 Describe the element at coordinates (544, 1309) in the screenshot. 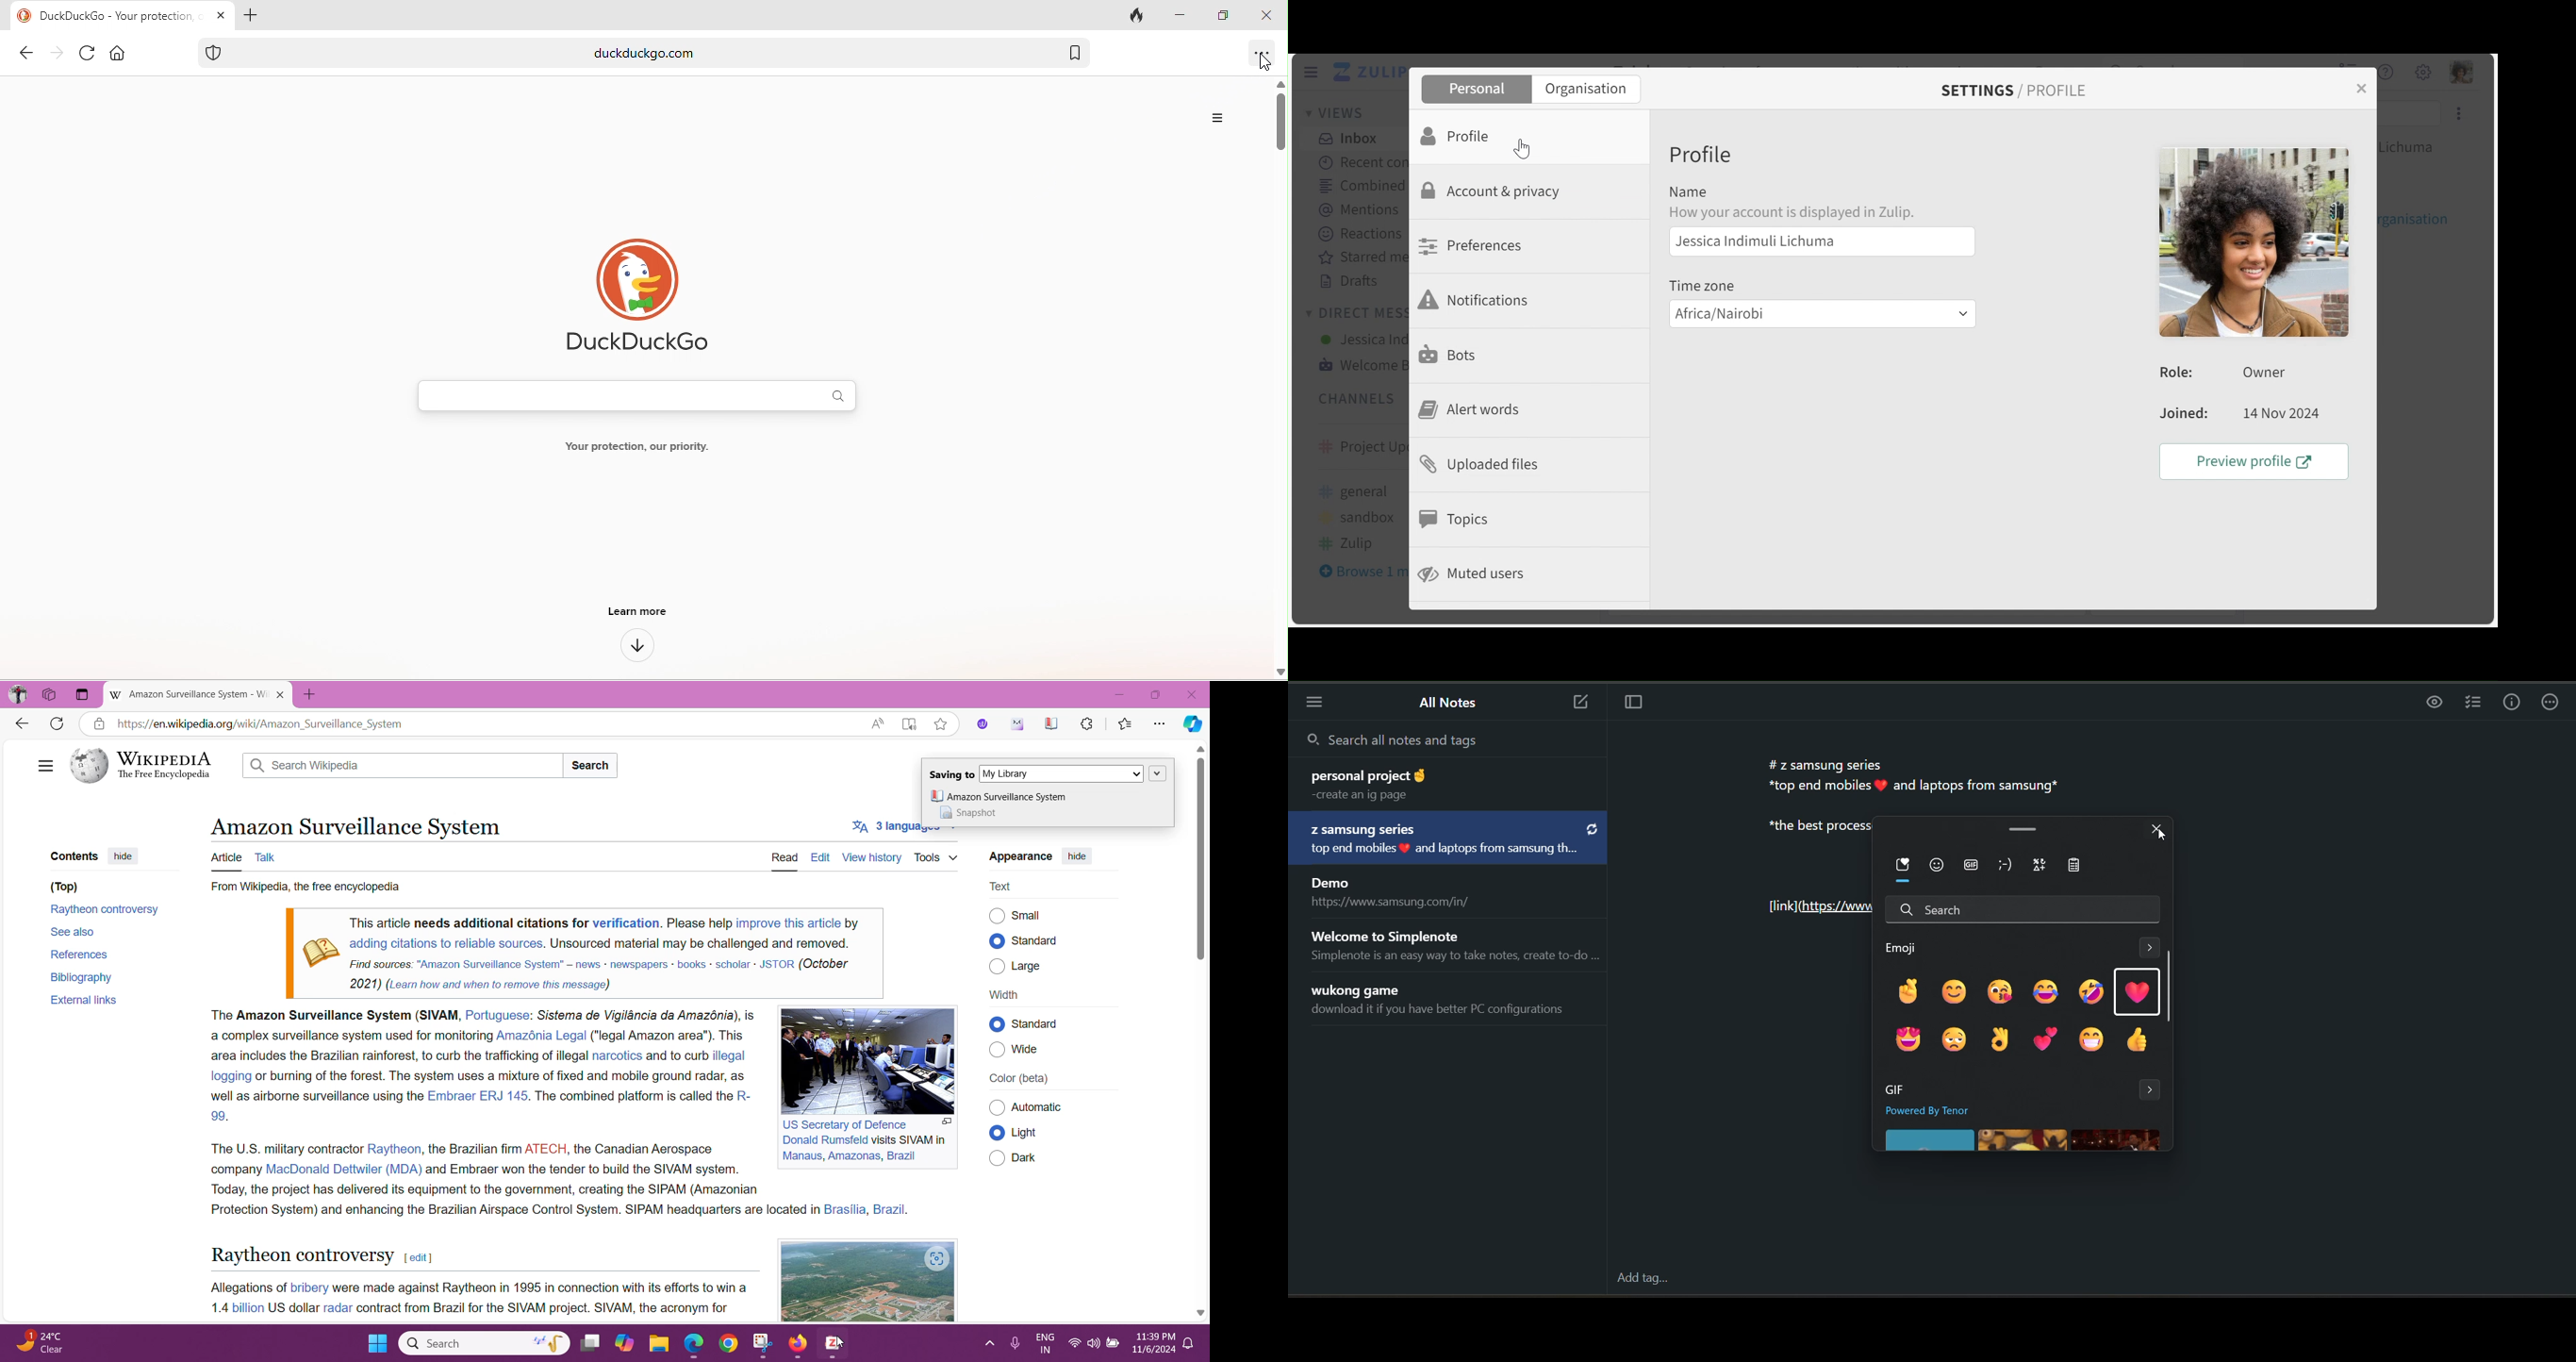

I see `contract from Brazil for the SIVAM project. SIVAM, the acronym for` at that location.